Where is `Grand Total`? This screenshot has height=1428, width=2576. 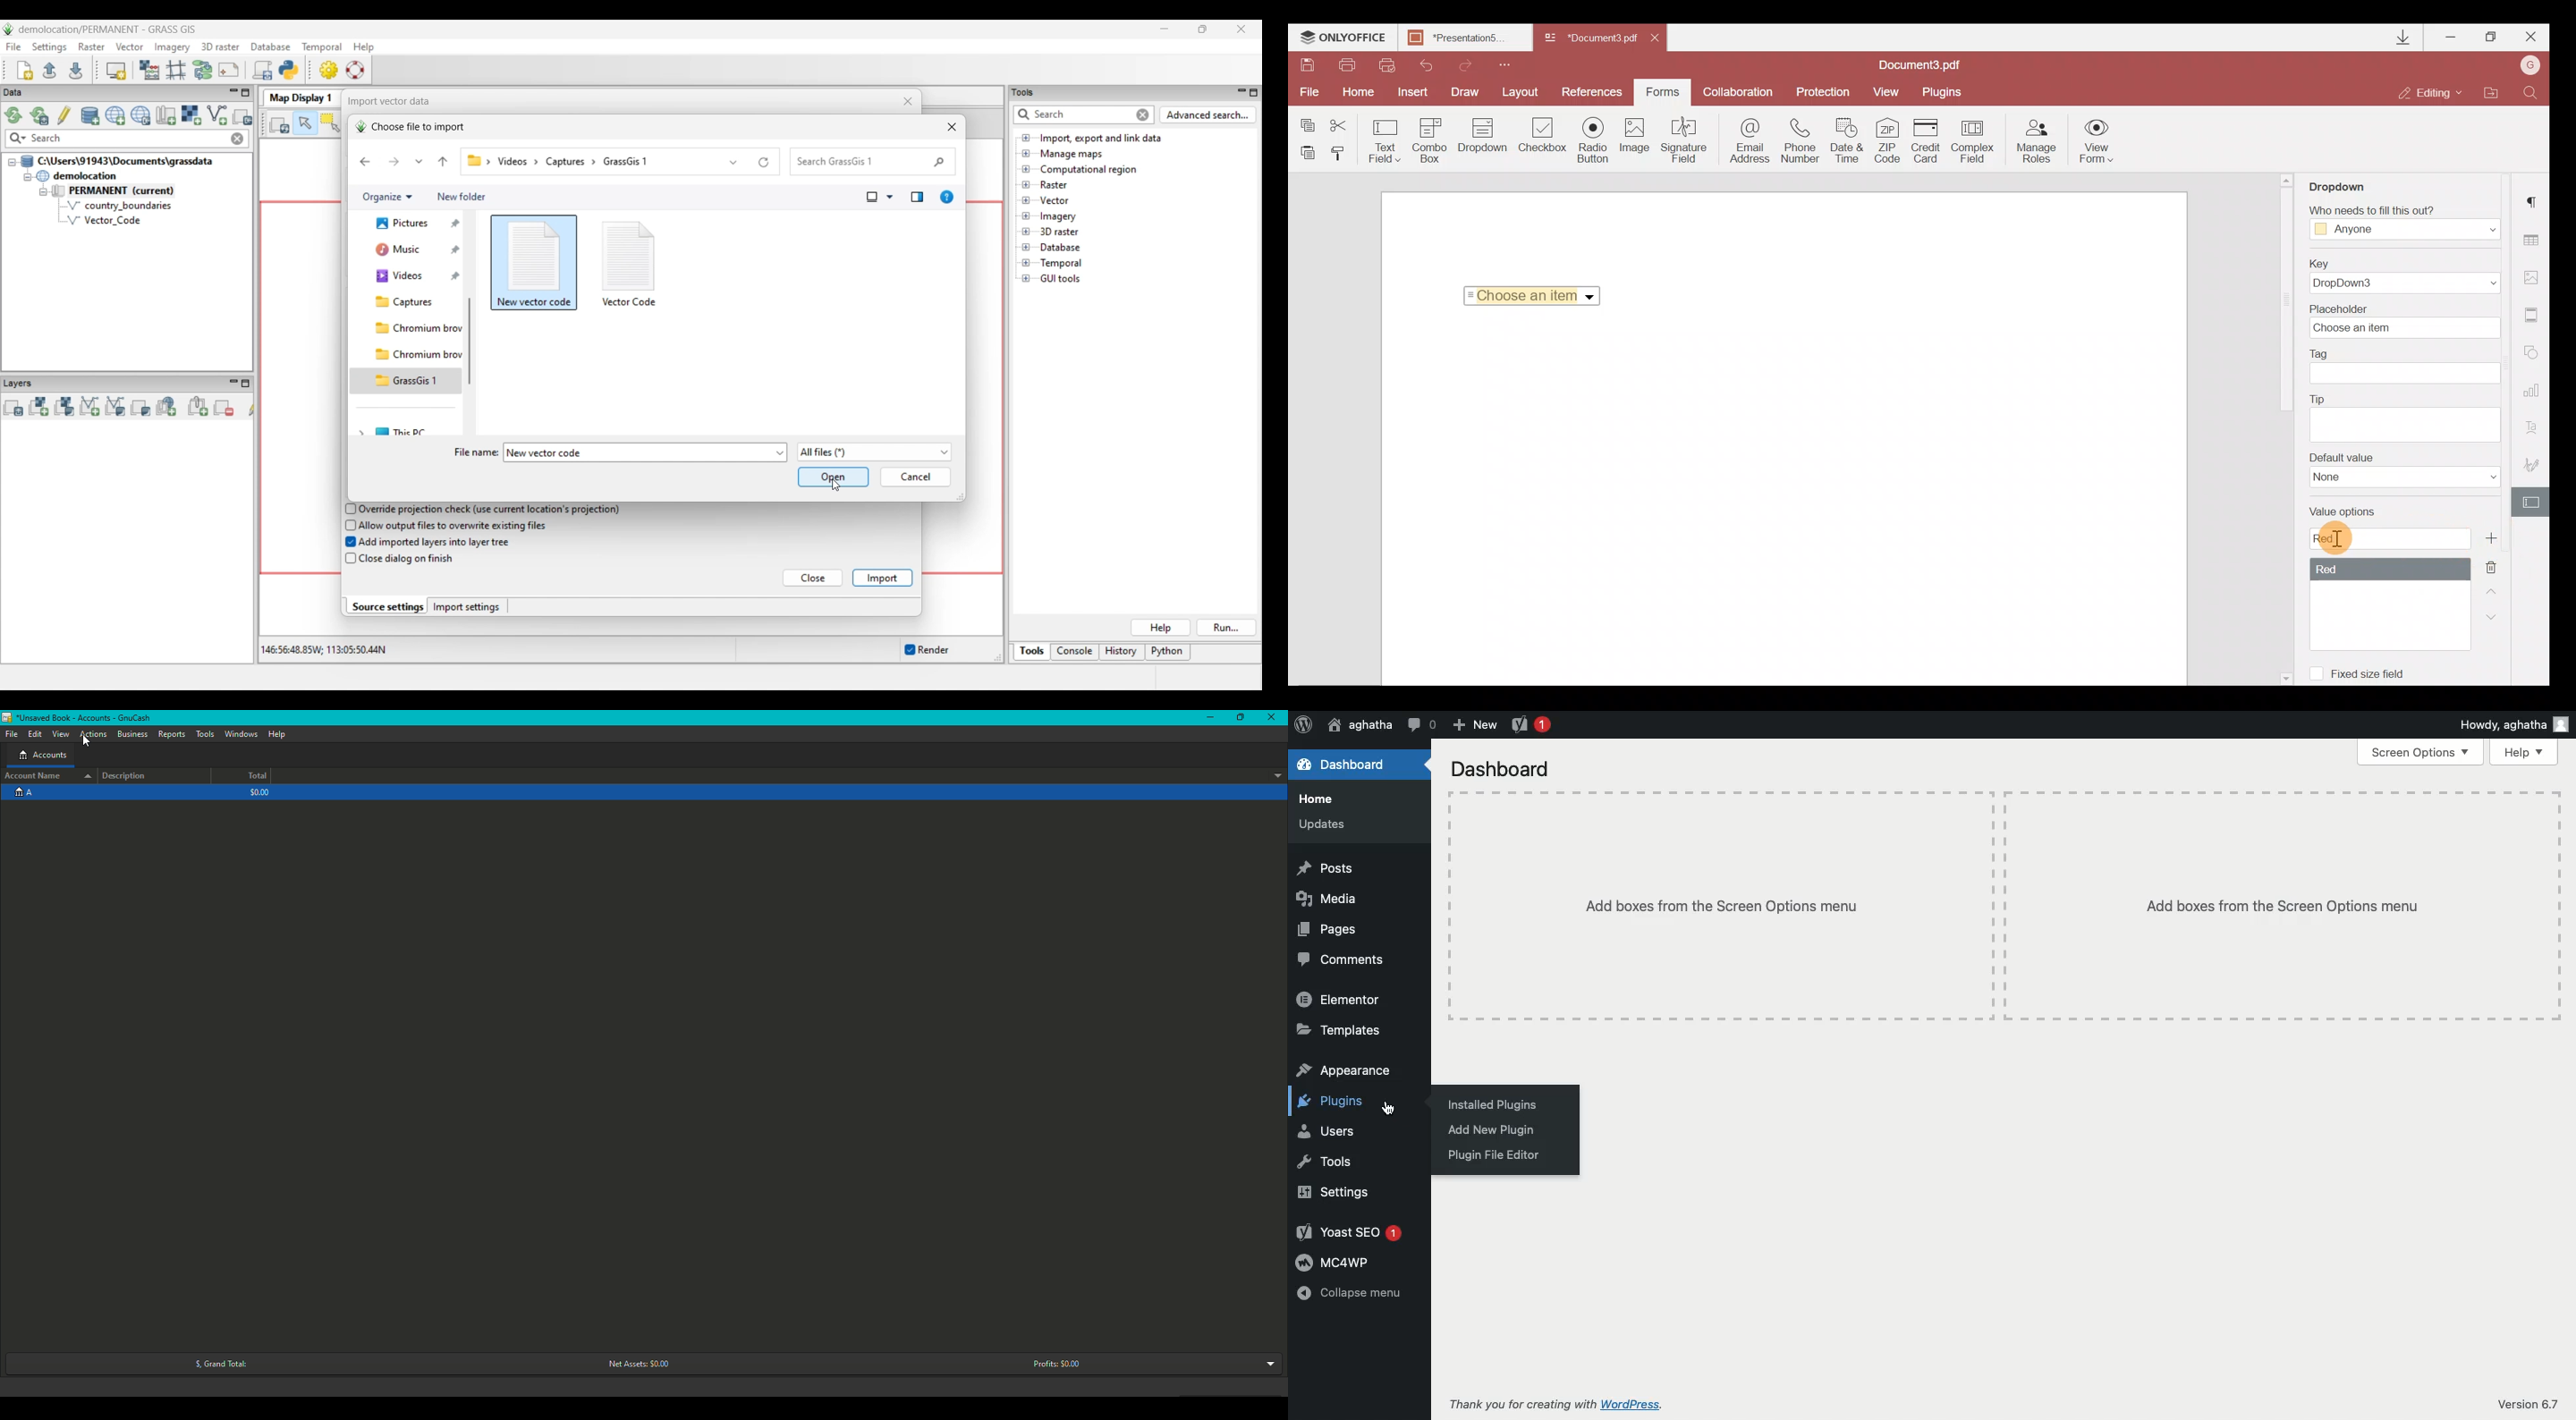 Grand Total is located at coordinates (213, 1364).